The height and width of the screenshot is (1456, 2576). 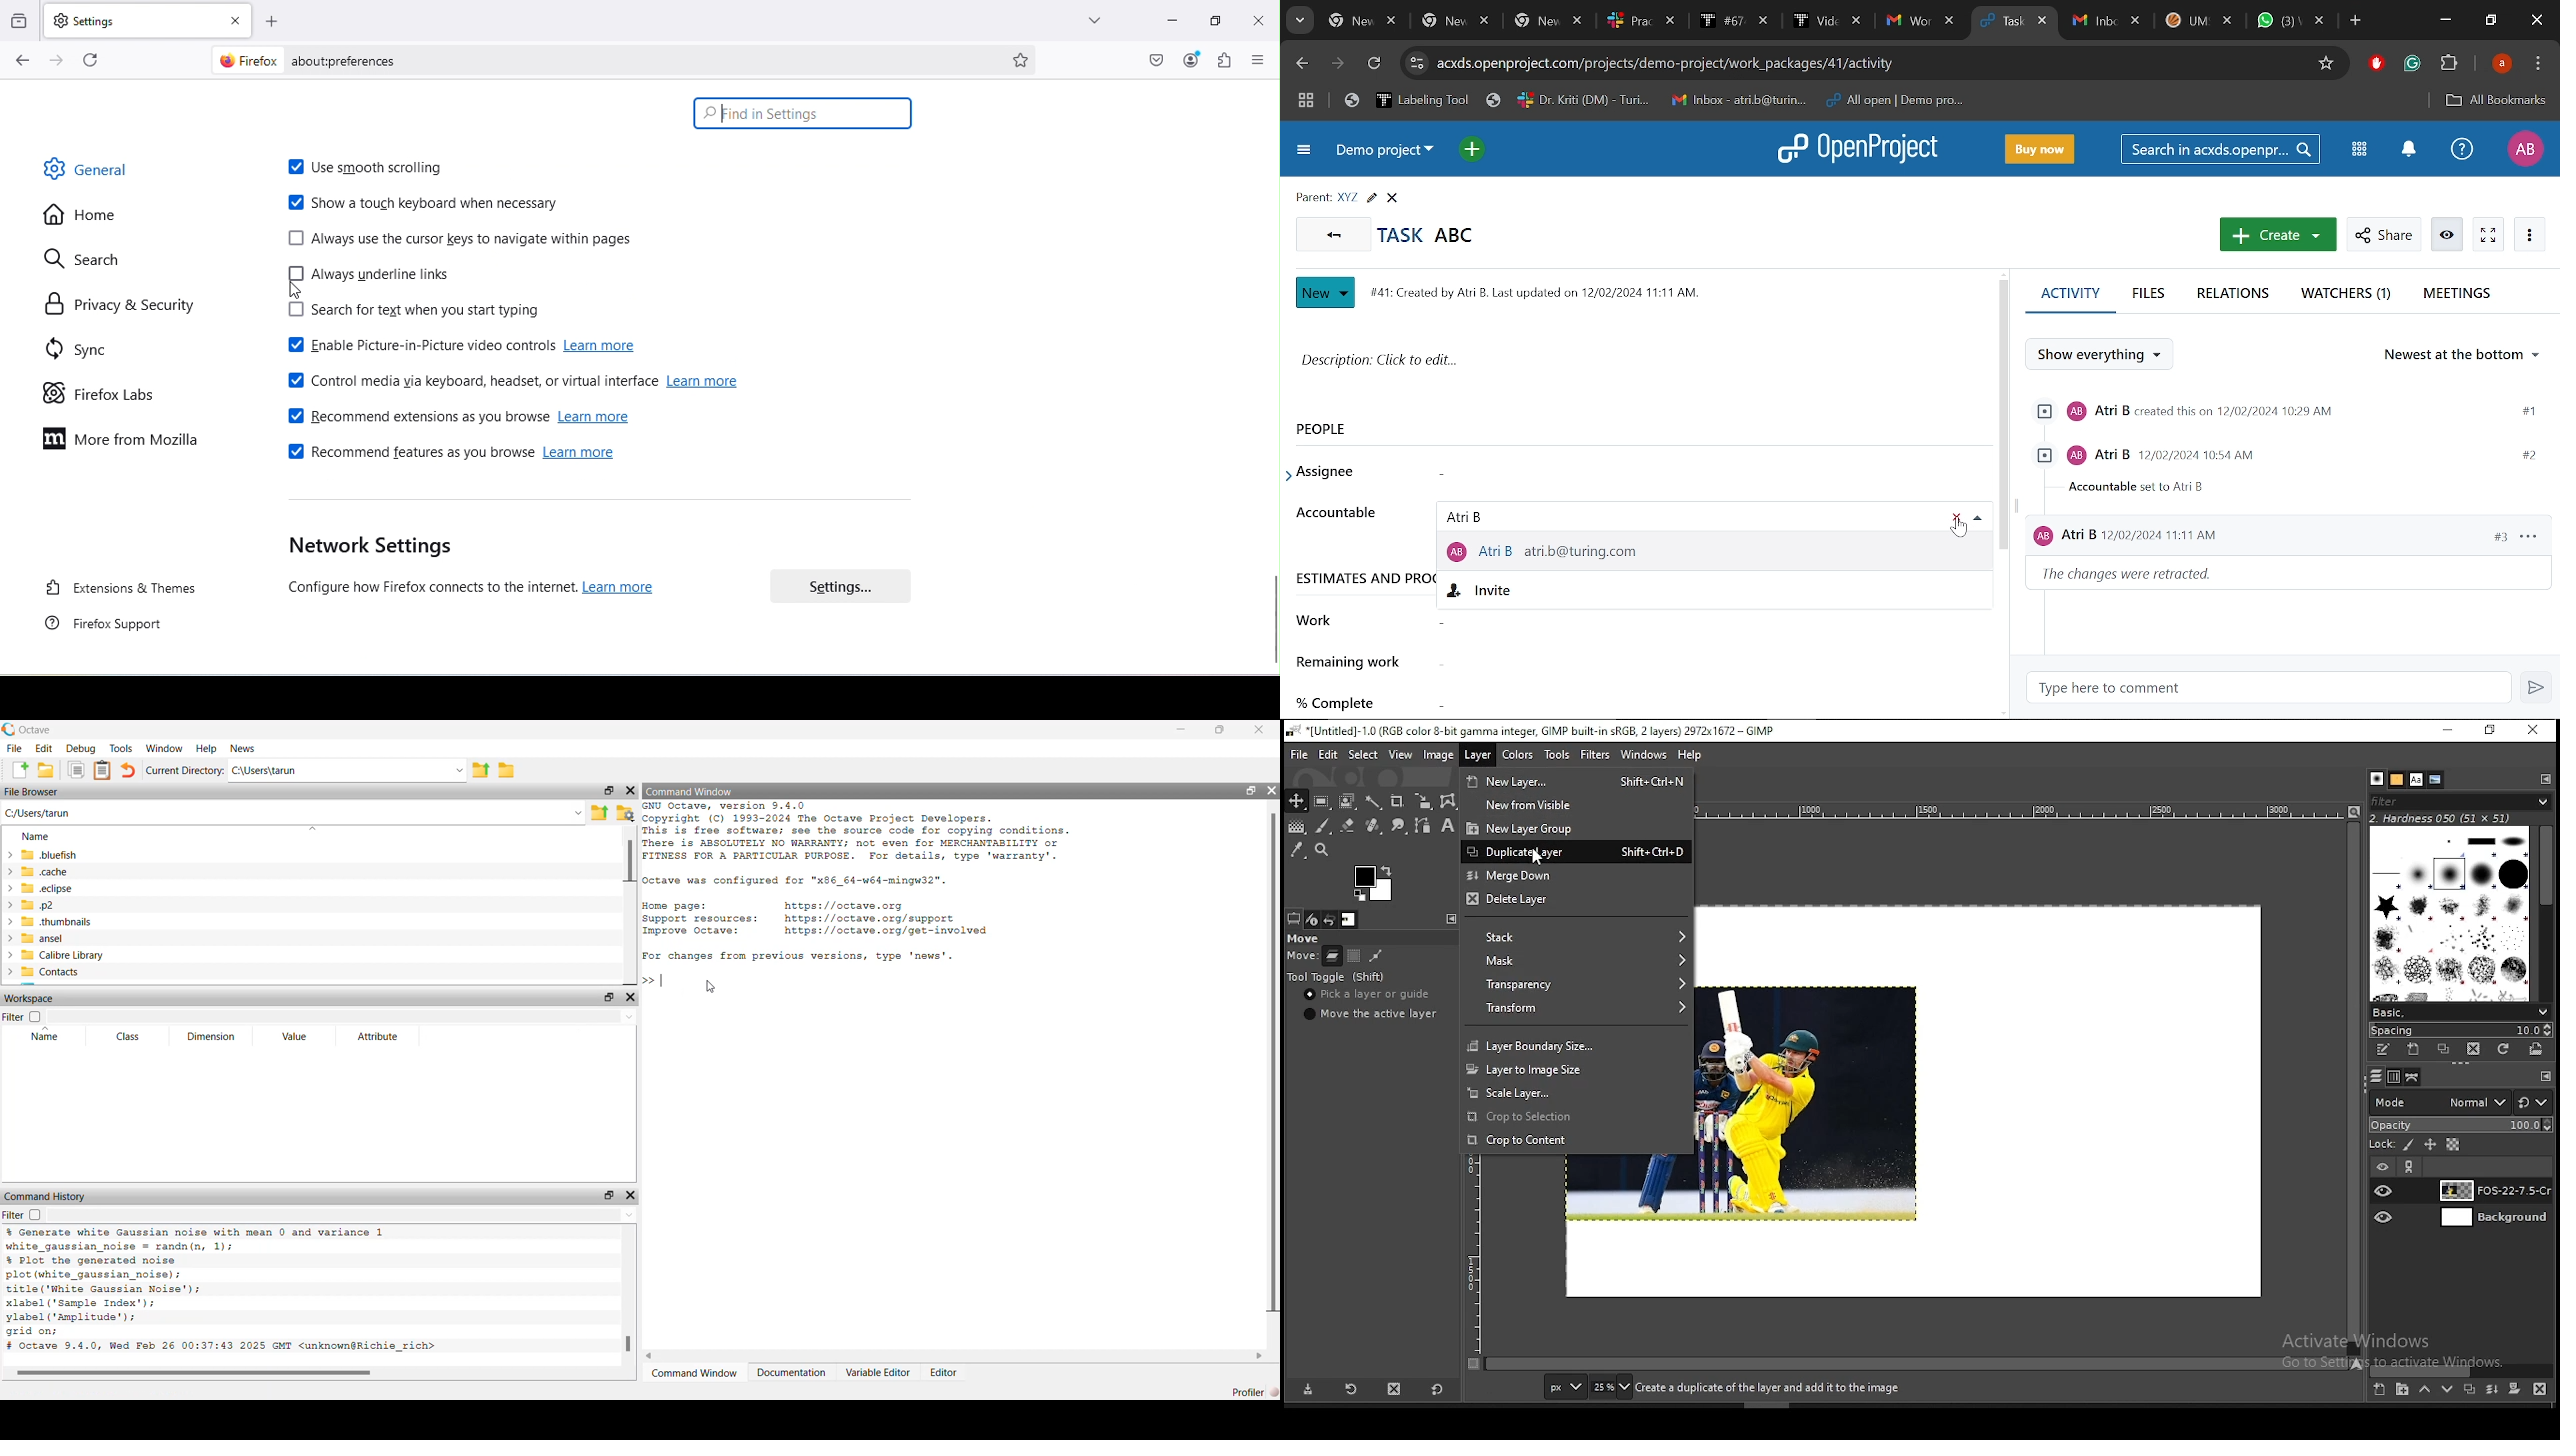 What do you see at coordinates (133, 20) in the screenshot?
I see `New tab` at bounding box center [133, 20].